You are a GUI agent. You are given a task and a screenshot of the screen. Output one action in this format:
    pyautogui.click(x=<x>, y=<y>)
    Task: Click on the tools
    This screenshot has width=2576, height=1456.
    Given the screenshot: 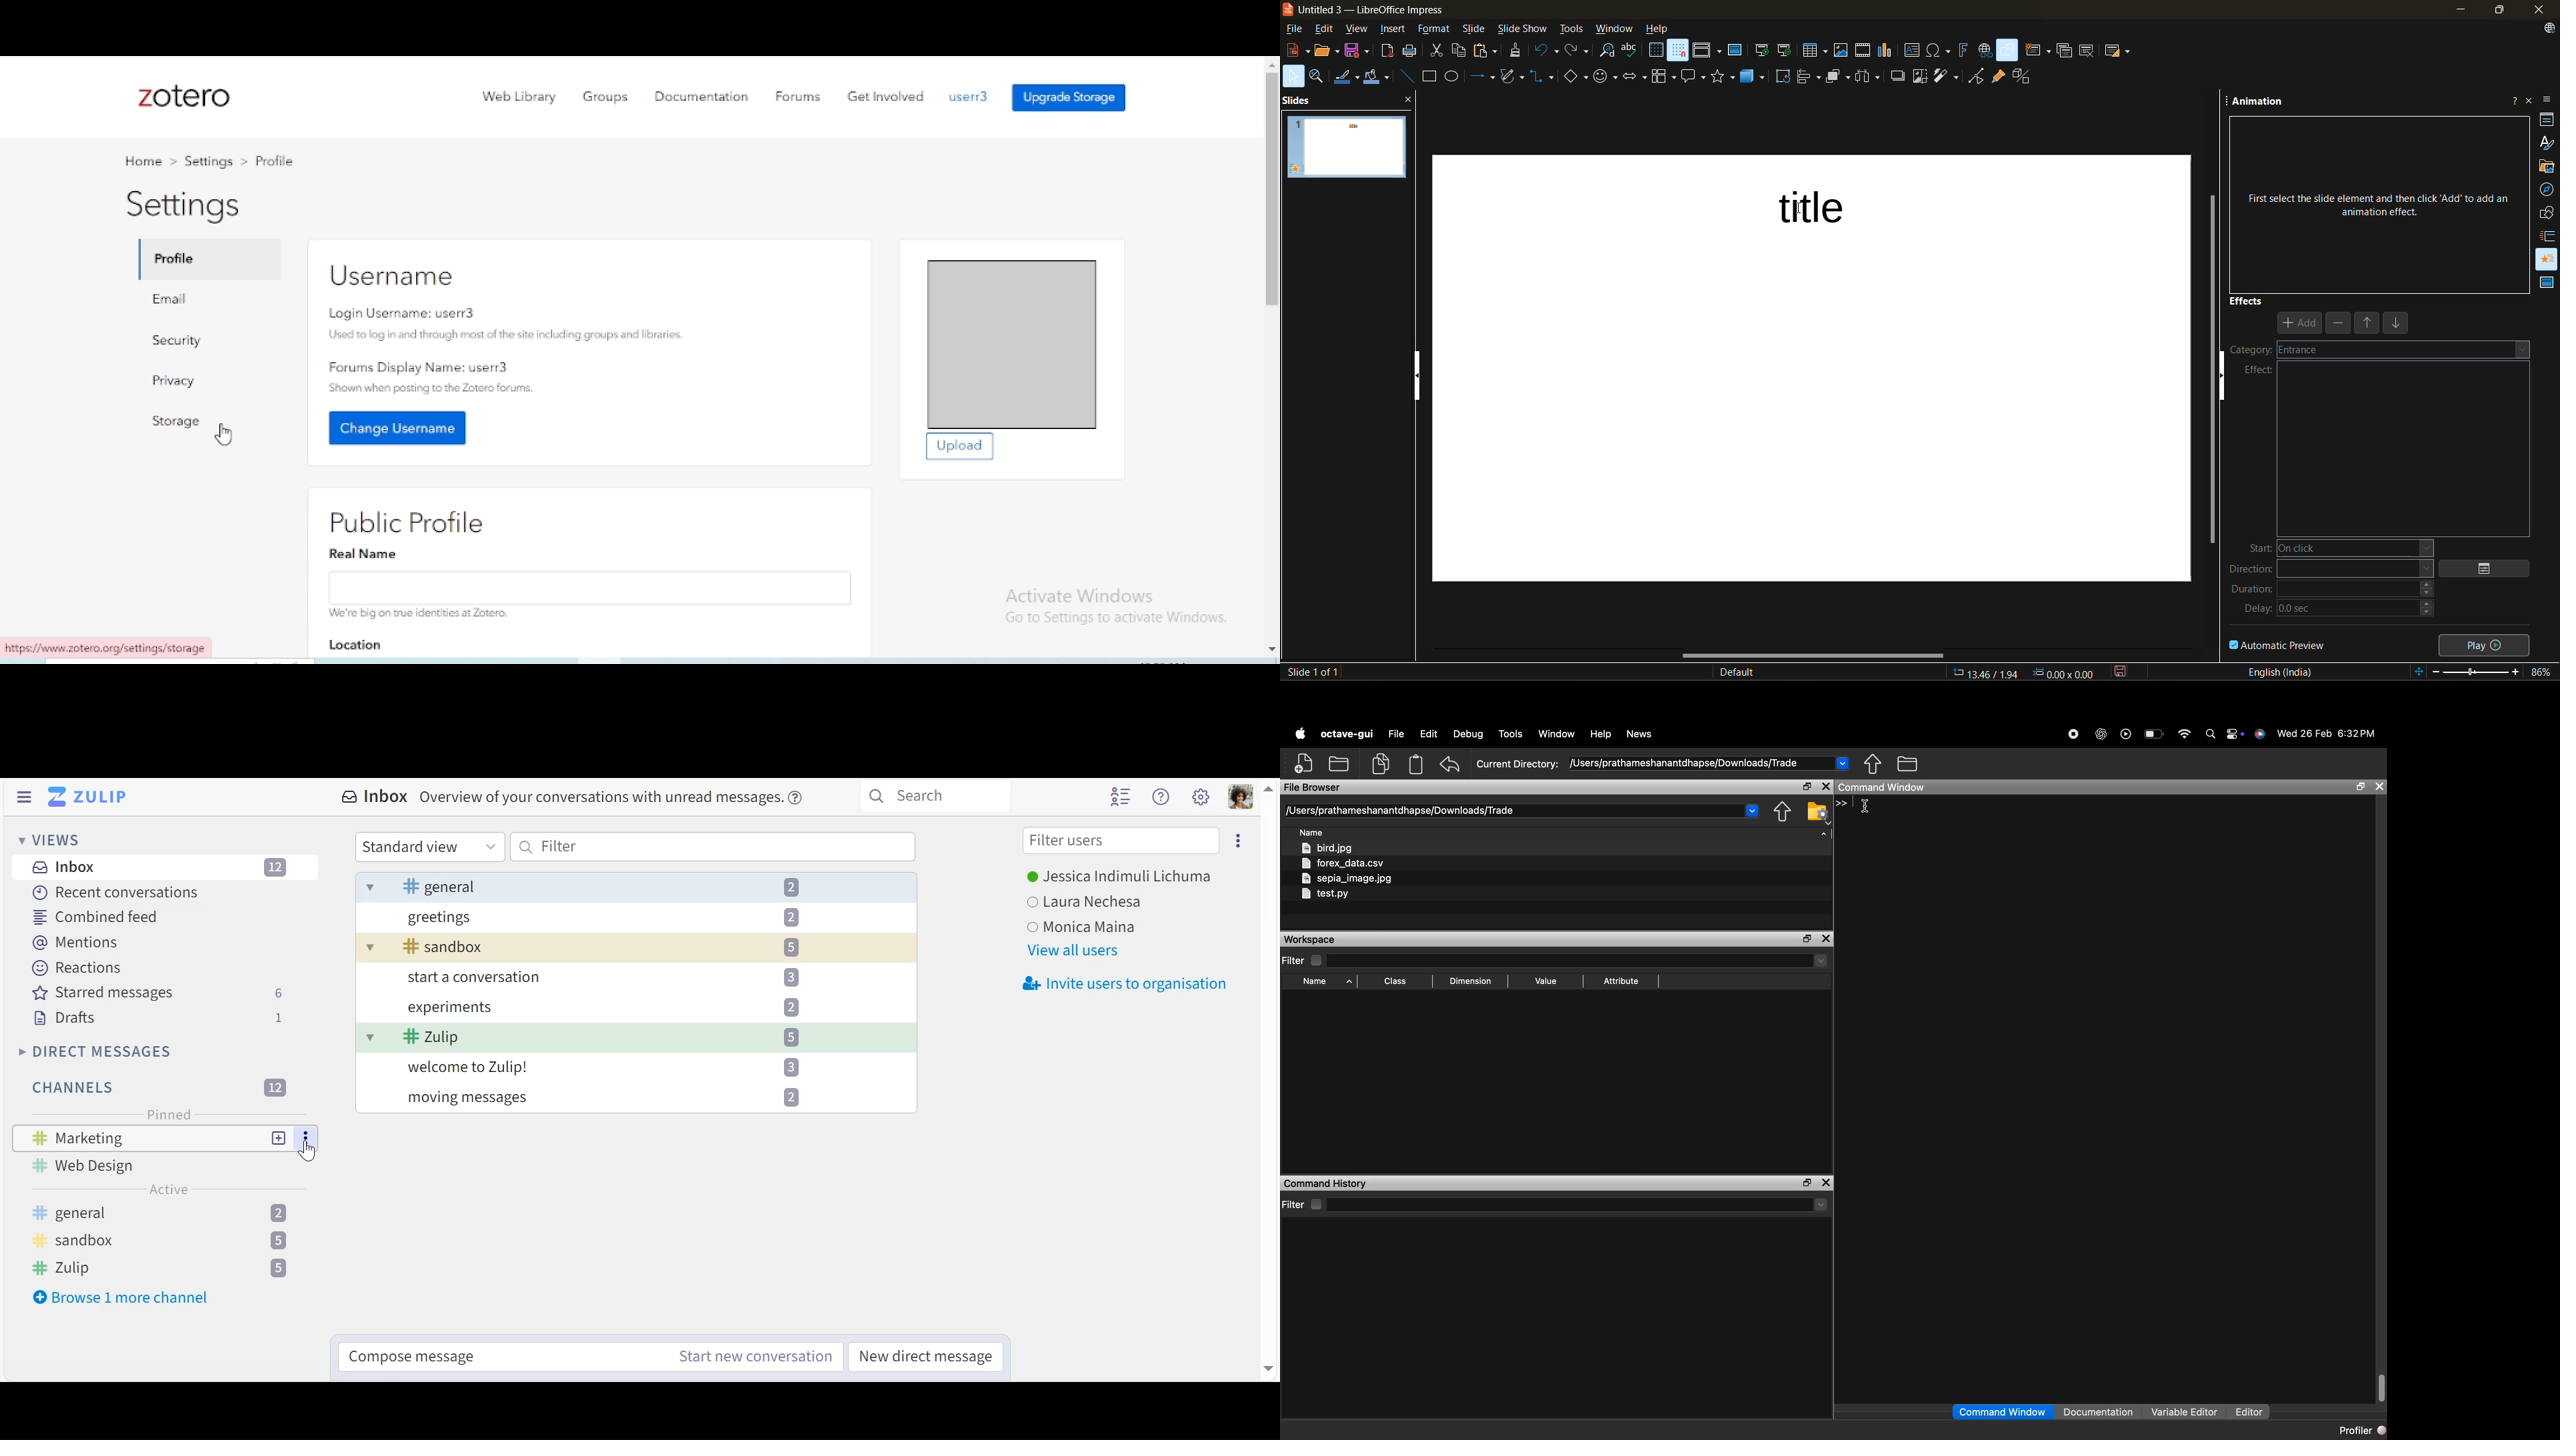 What is the action you would take?
    pyautogui.click(x=1572, y=31)
    